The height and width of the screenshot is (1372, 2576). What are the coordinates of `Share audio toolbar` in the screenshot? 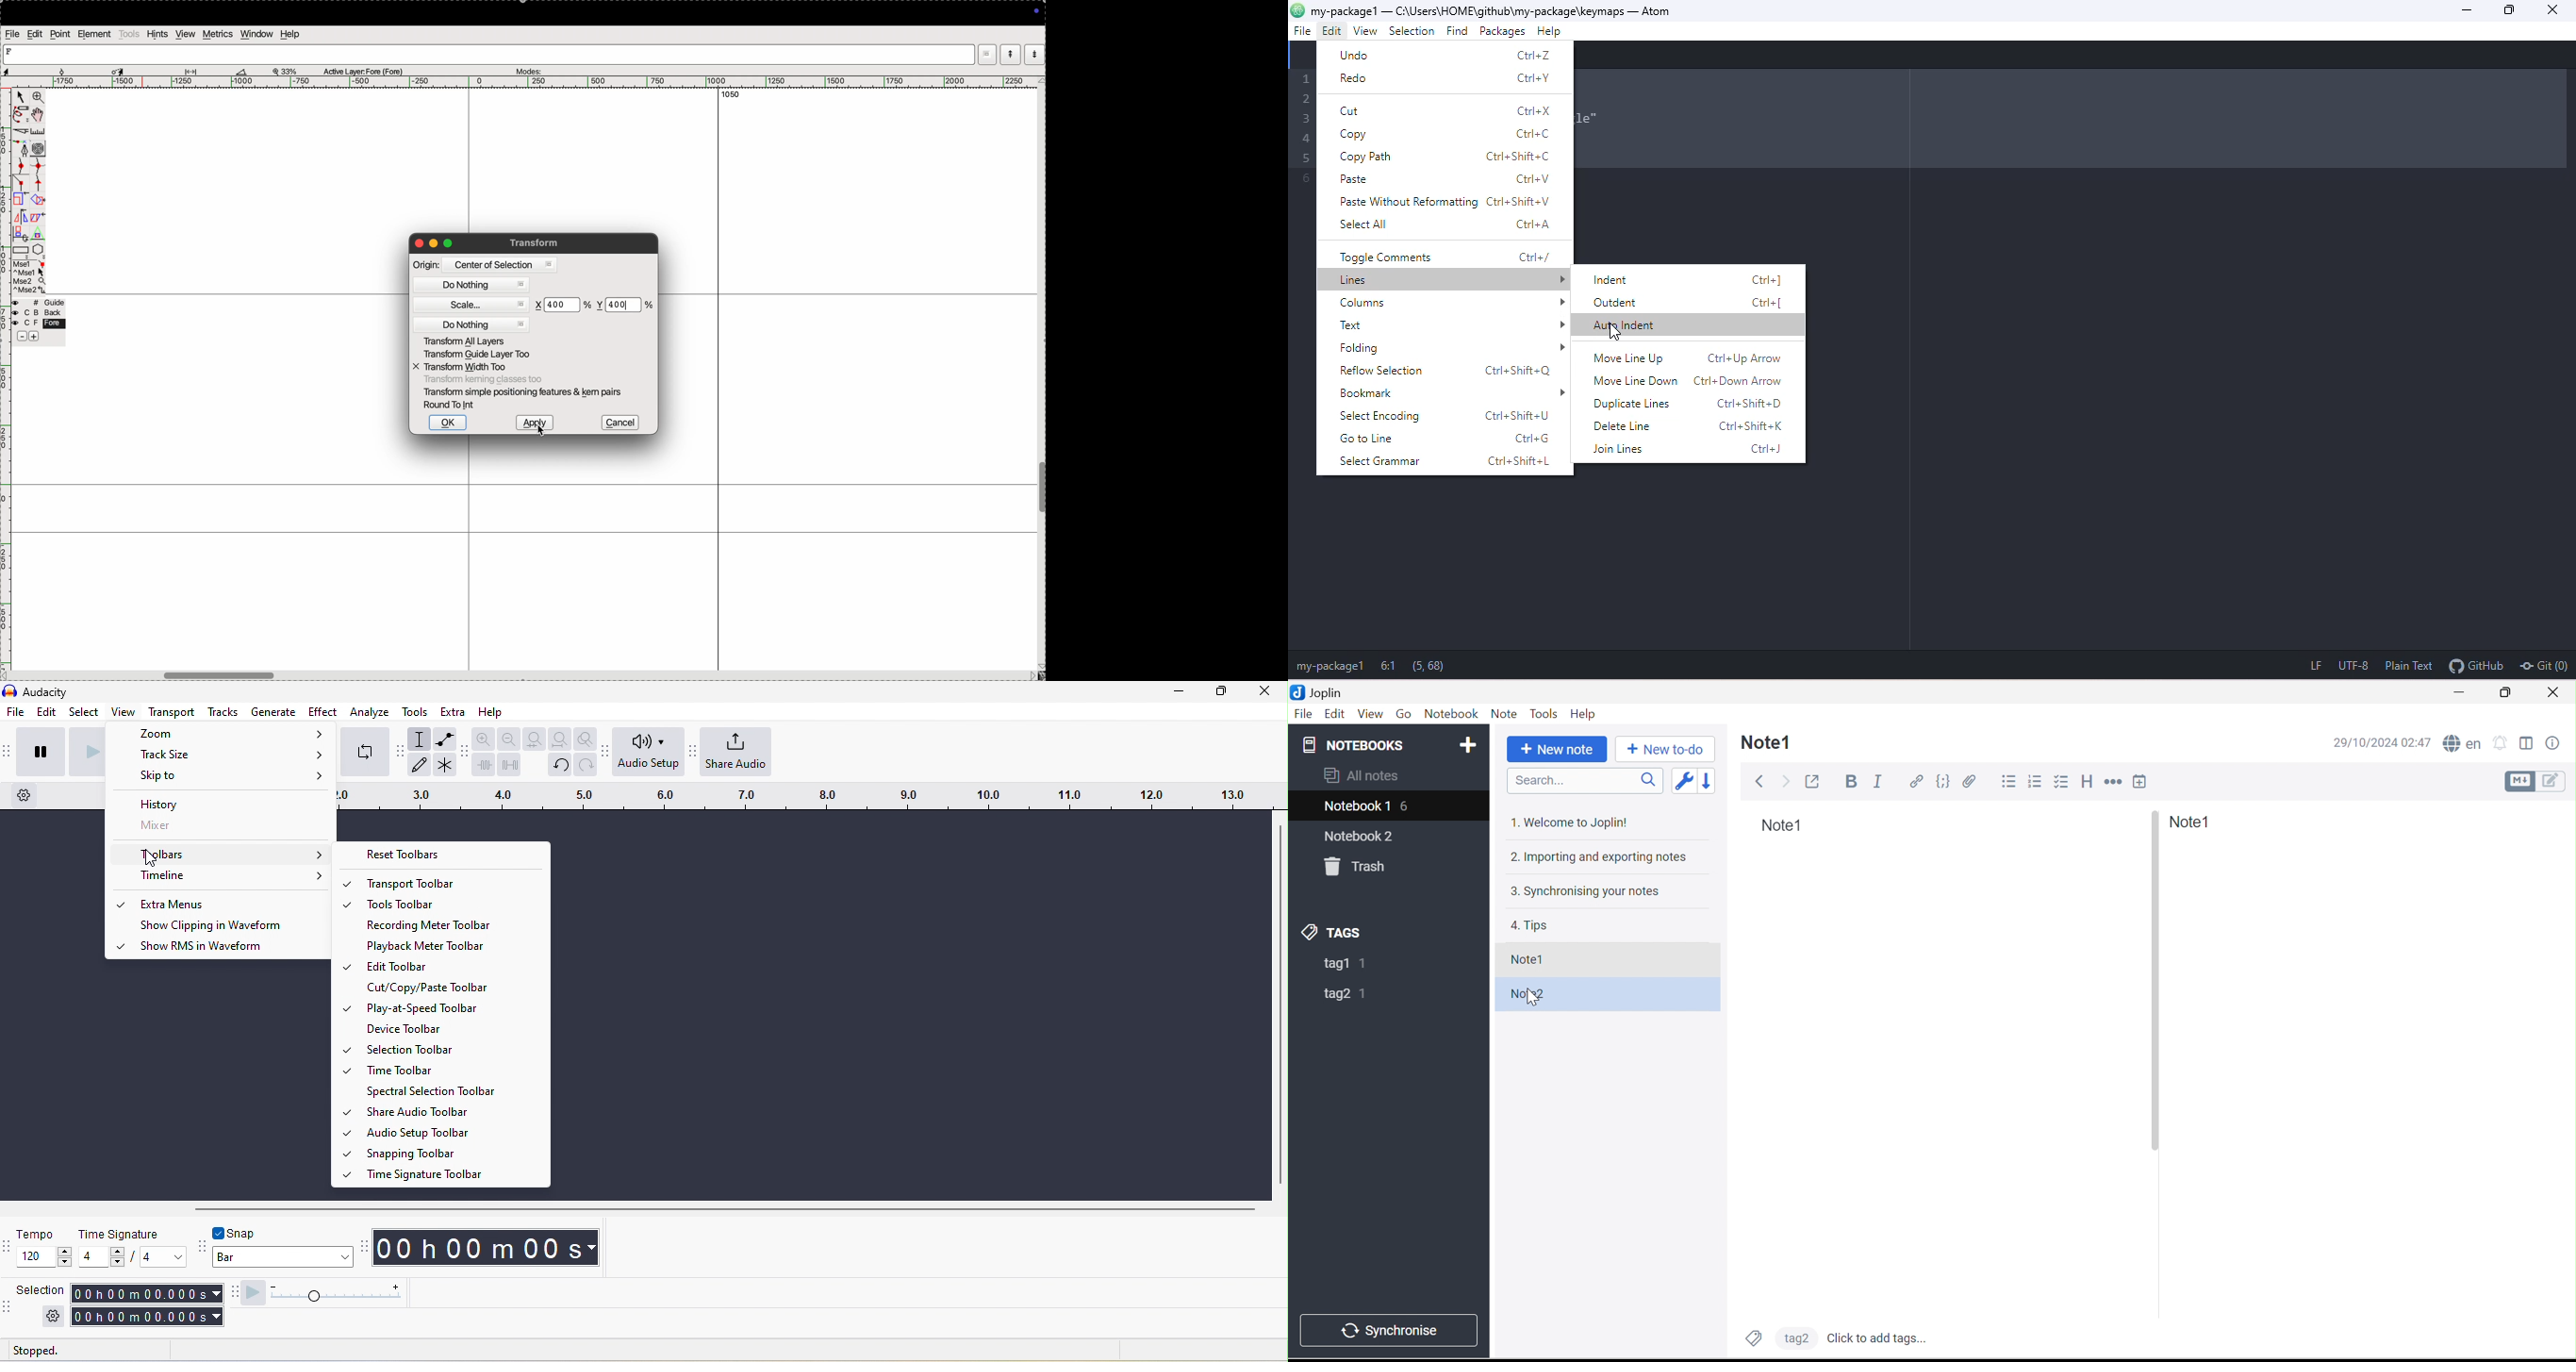 It's located at (451, 1111).